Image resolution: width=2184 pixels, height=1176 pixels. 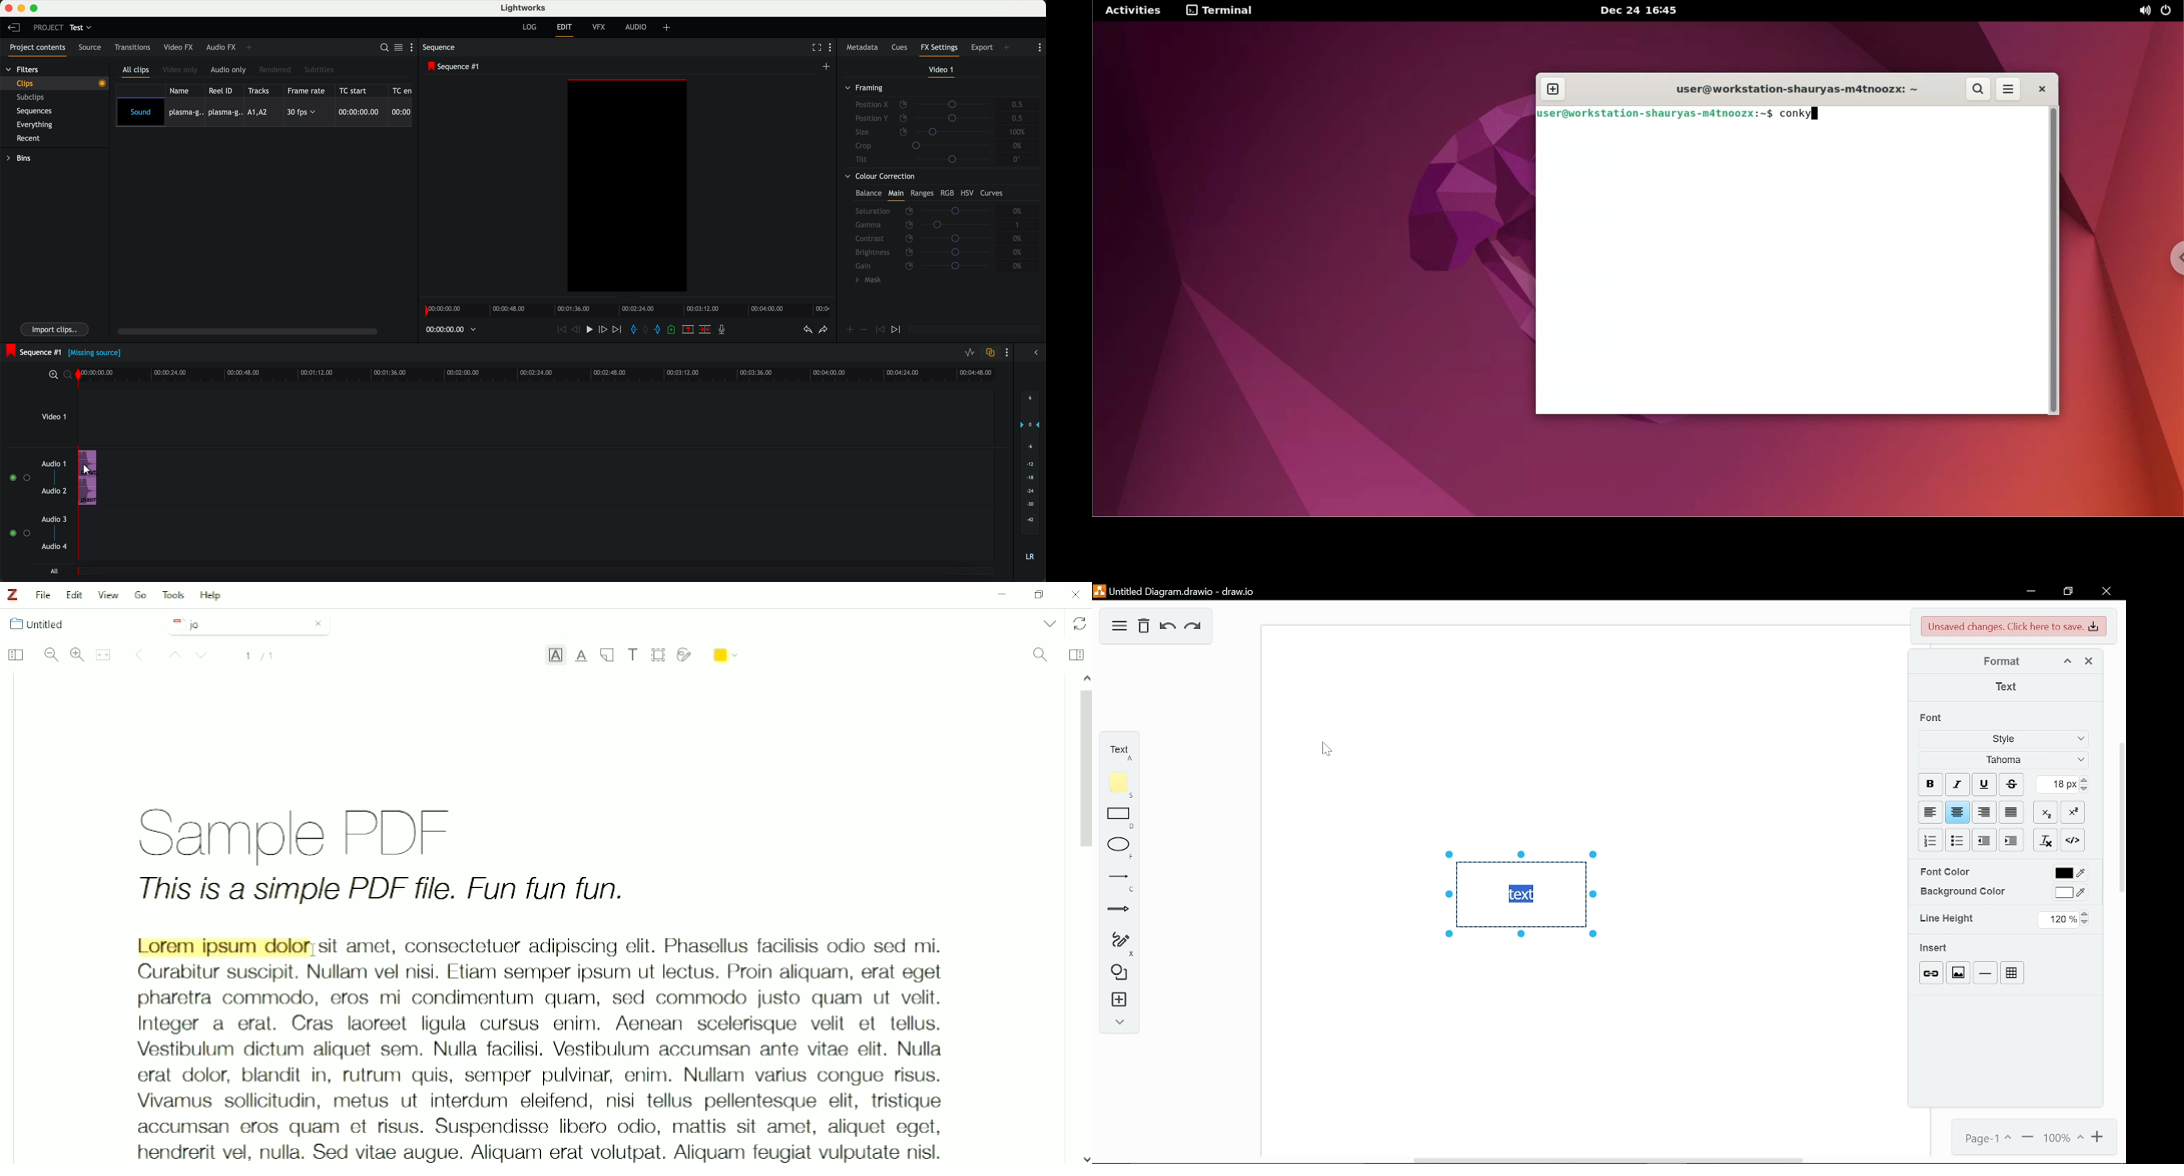 I want to click on colour correction, so click(x=938, y=230).